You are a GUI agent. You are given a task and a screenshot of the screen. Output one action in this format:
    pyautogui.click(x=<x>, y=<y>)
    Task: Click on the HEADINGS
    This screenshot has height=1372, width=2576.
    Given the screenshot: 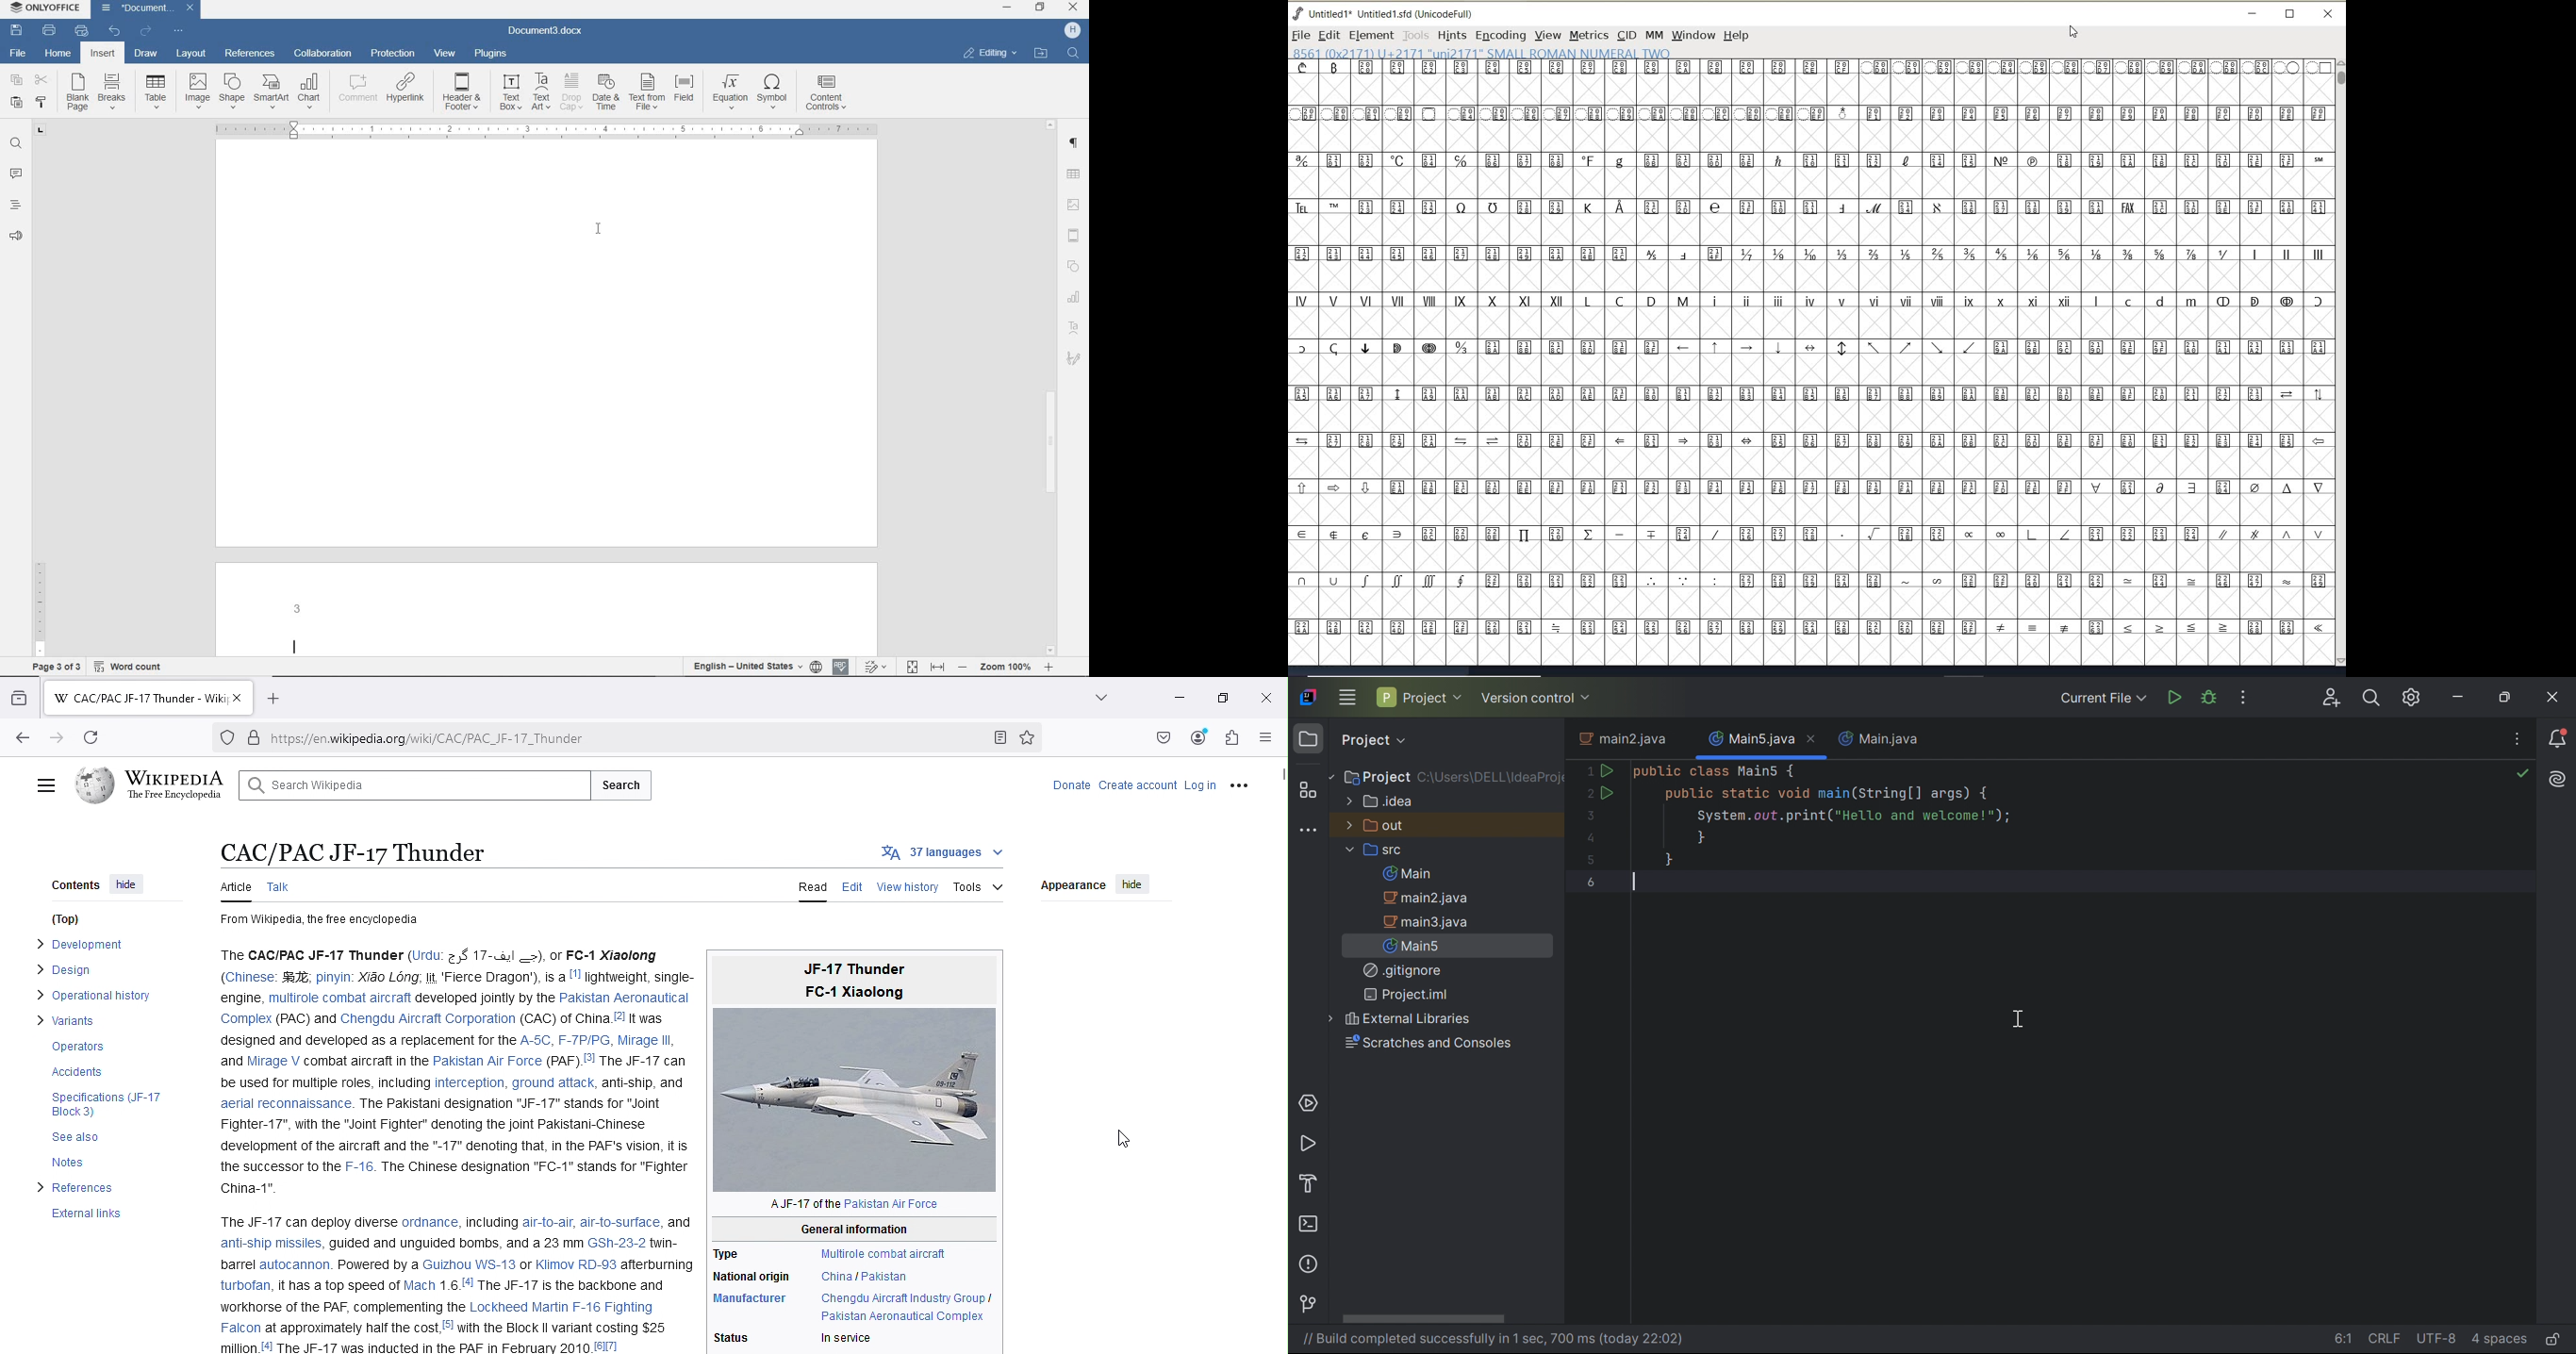 What is the action you would take?
    pyautogui.click(x=13, y=206)
    